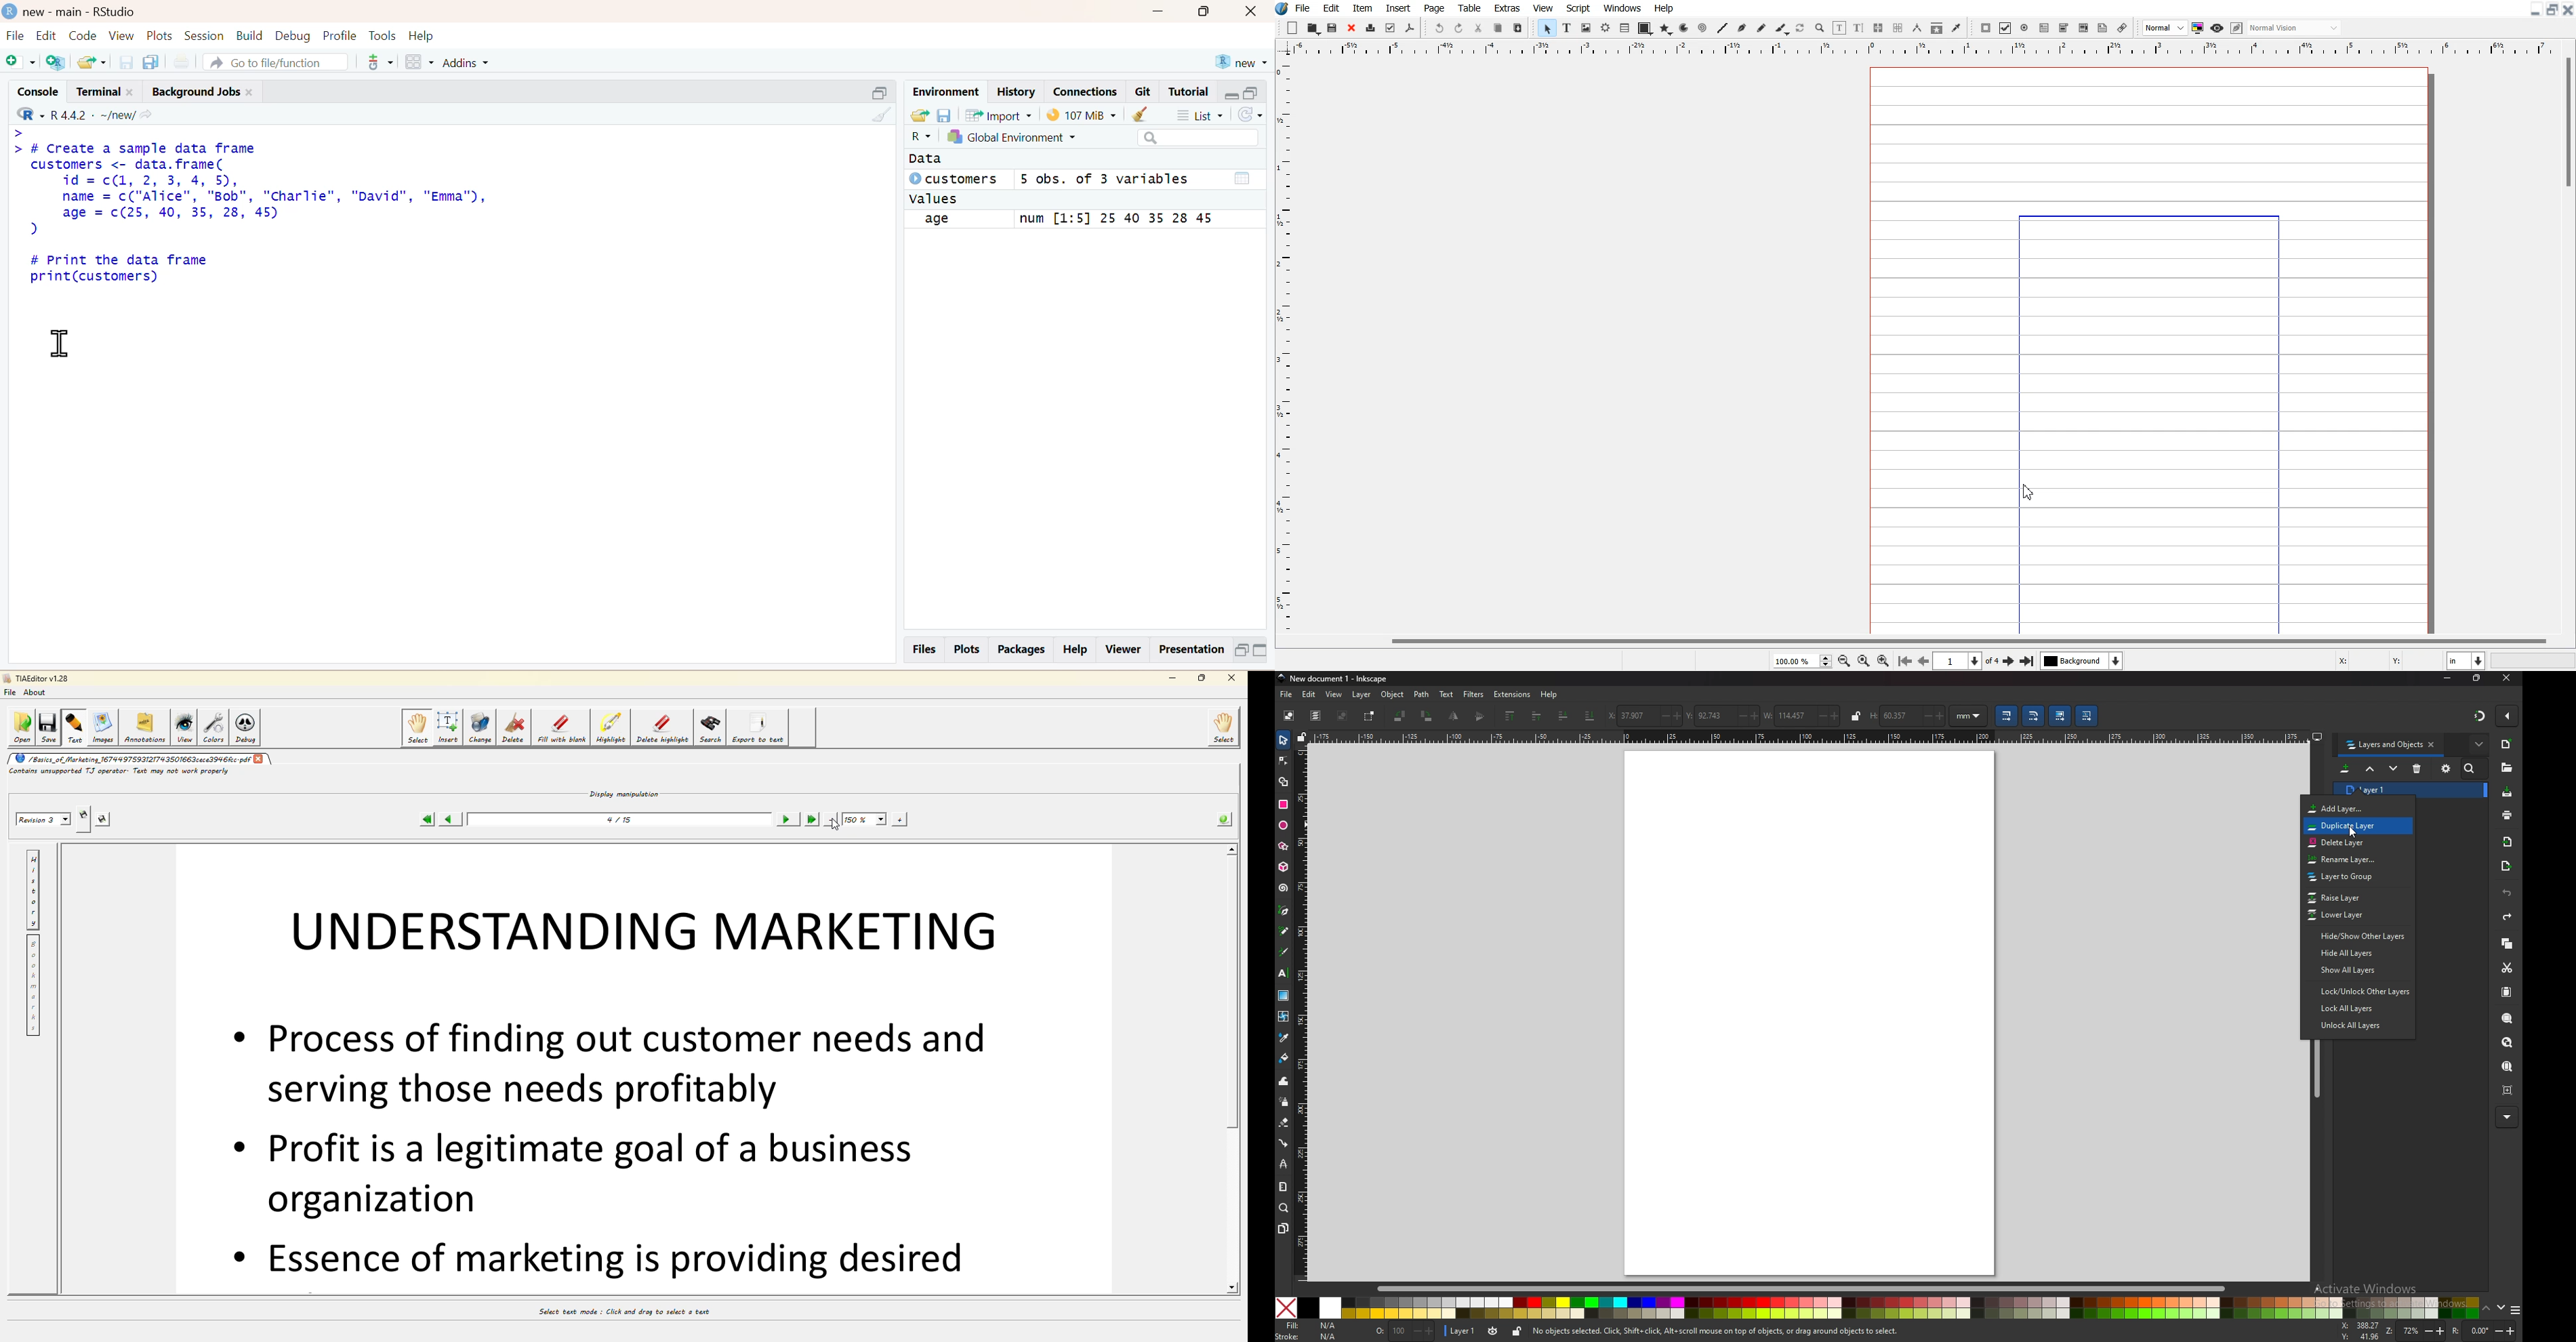  I want to click on Clear Console, so click(879, 114).